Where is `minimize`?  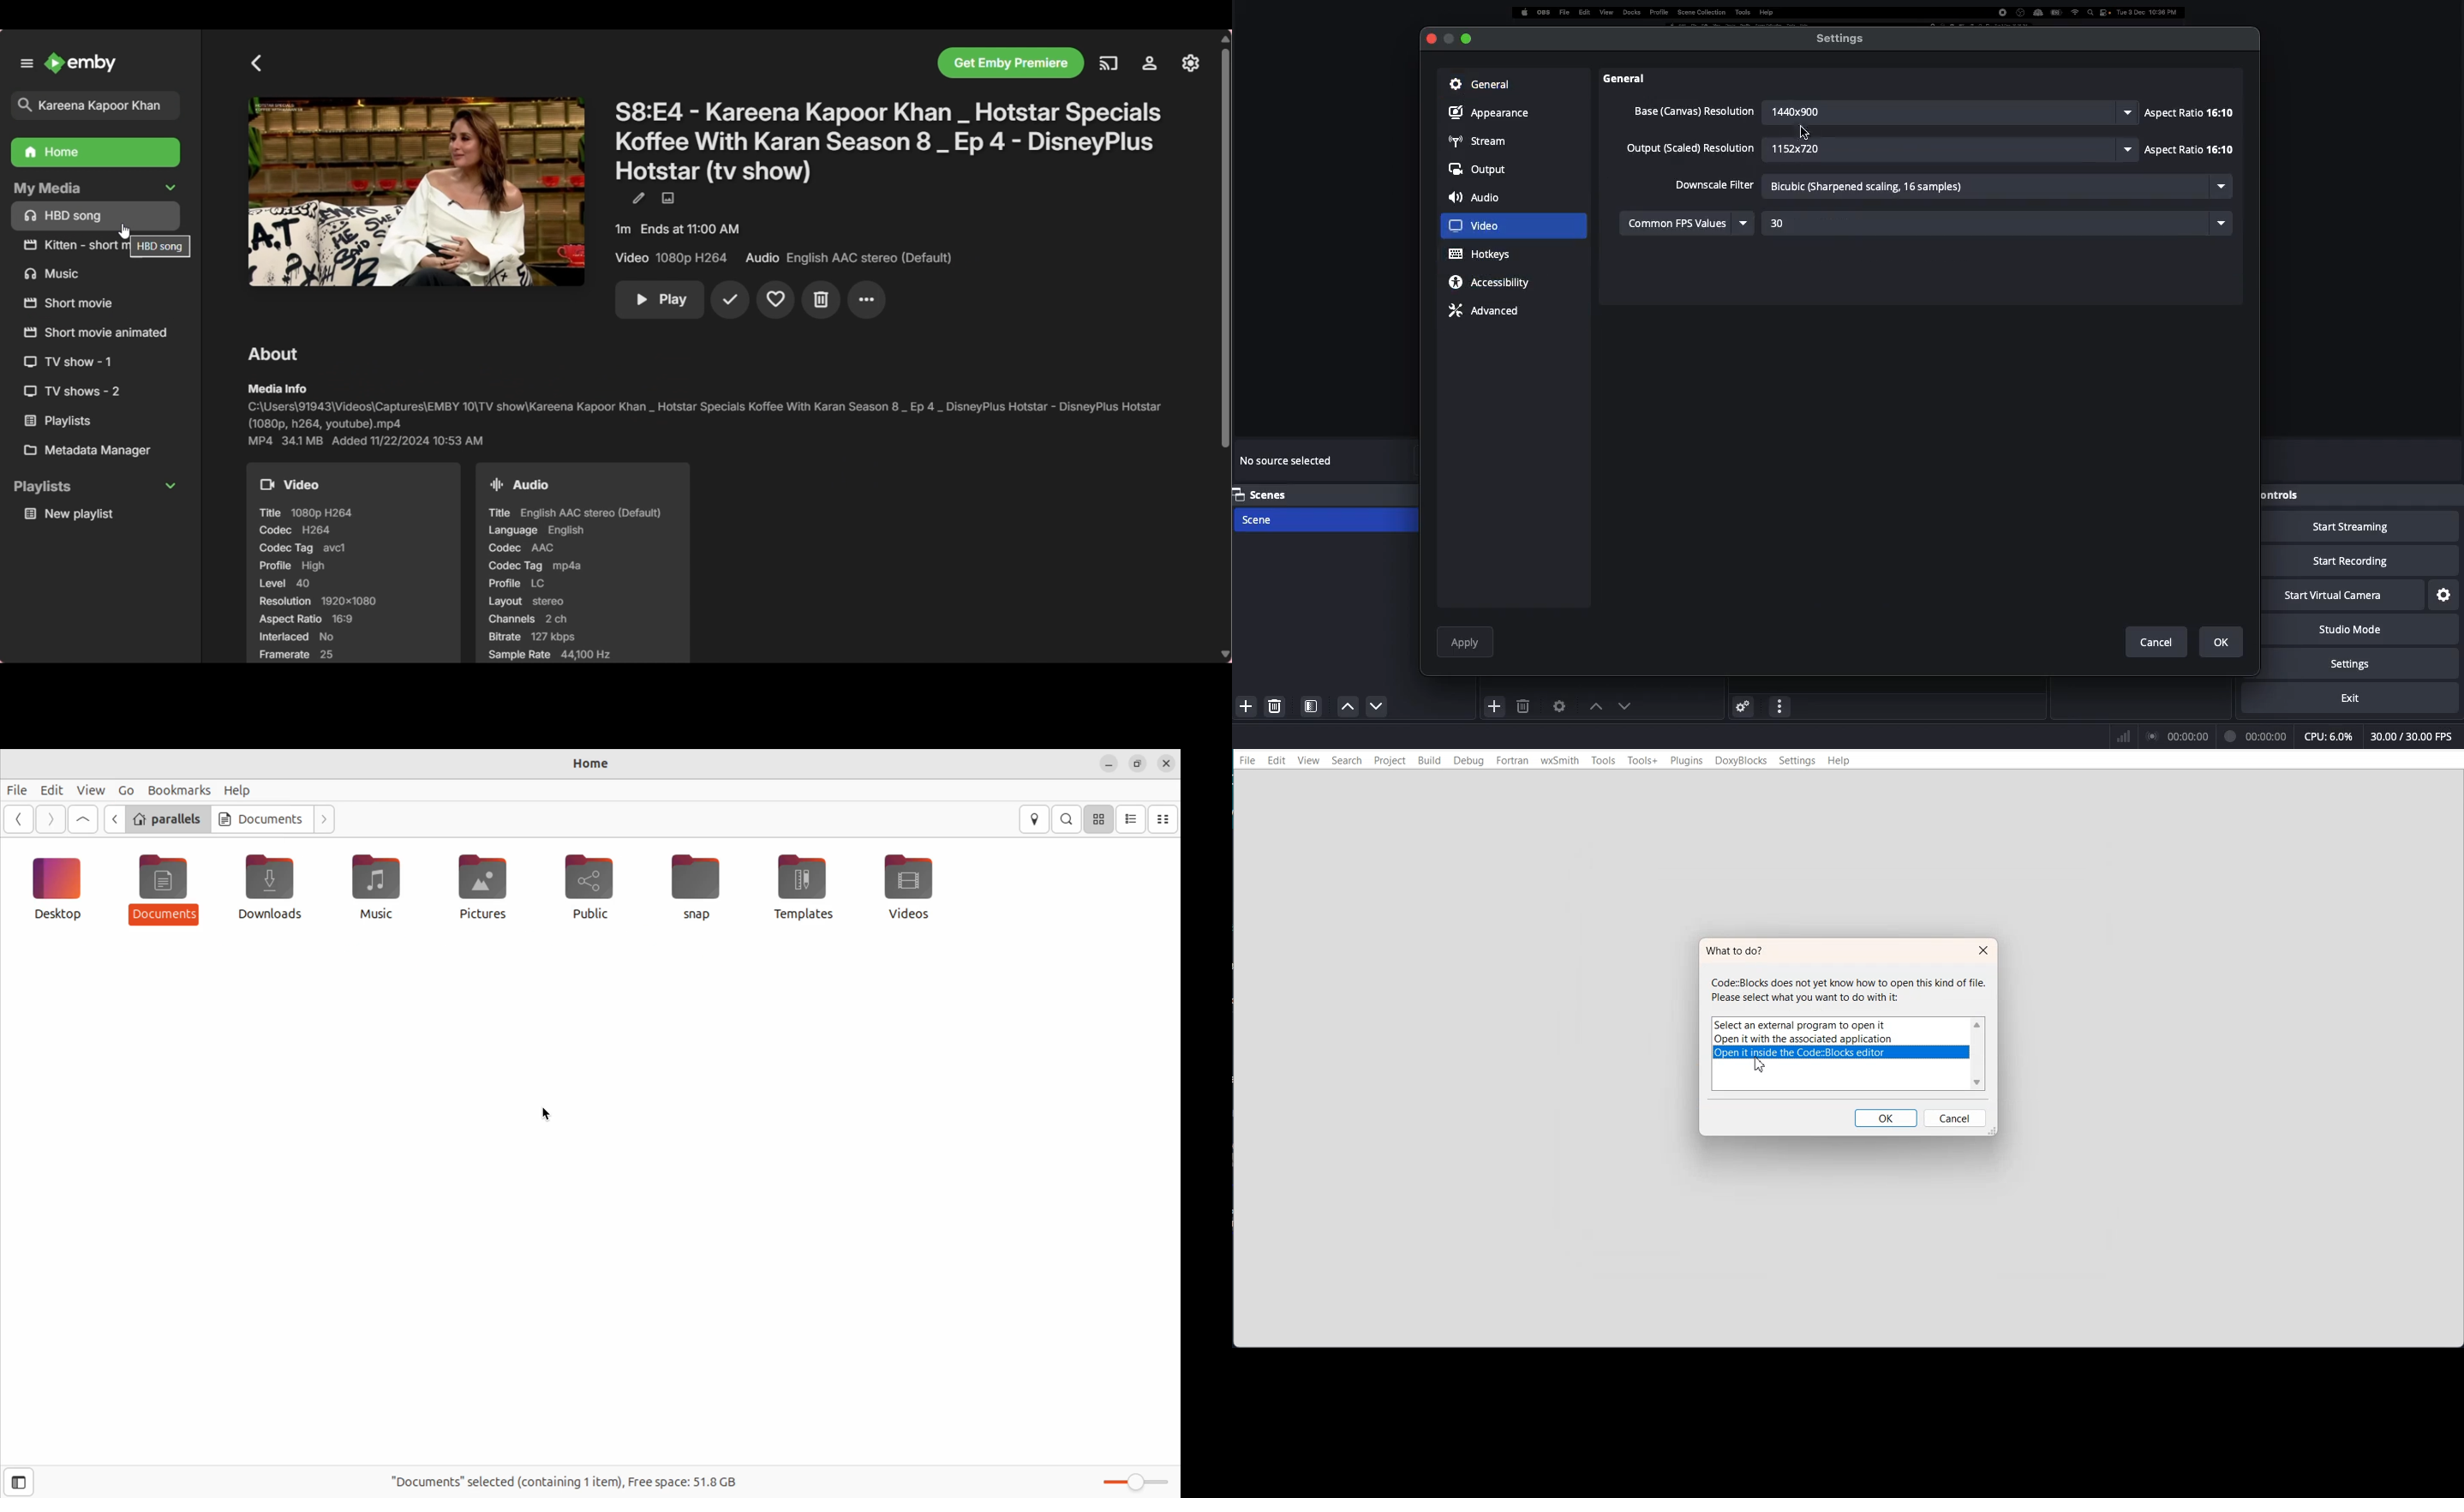 minimize is located at coordinates (1467, 35).